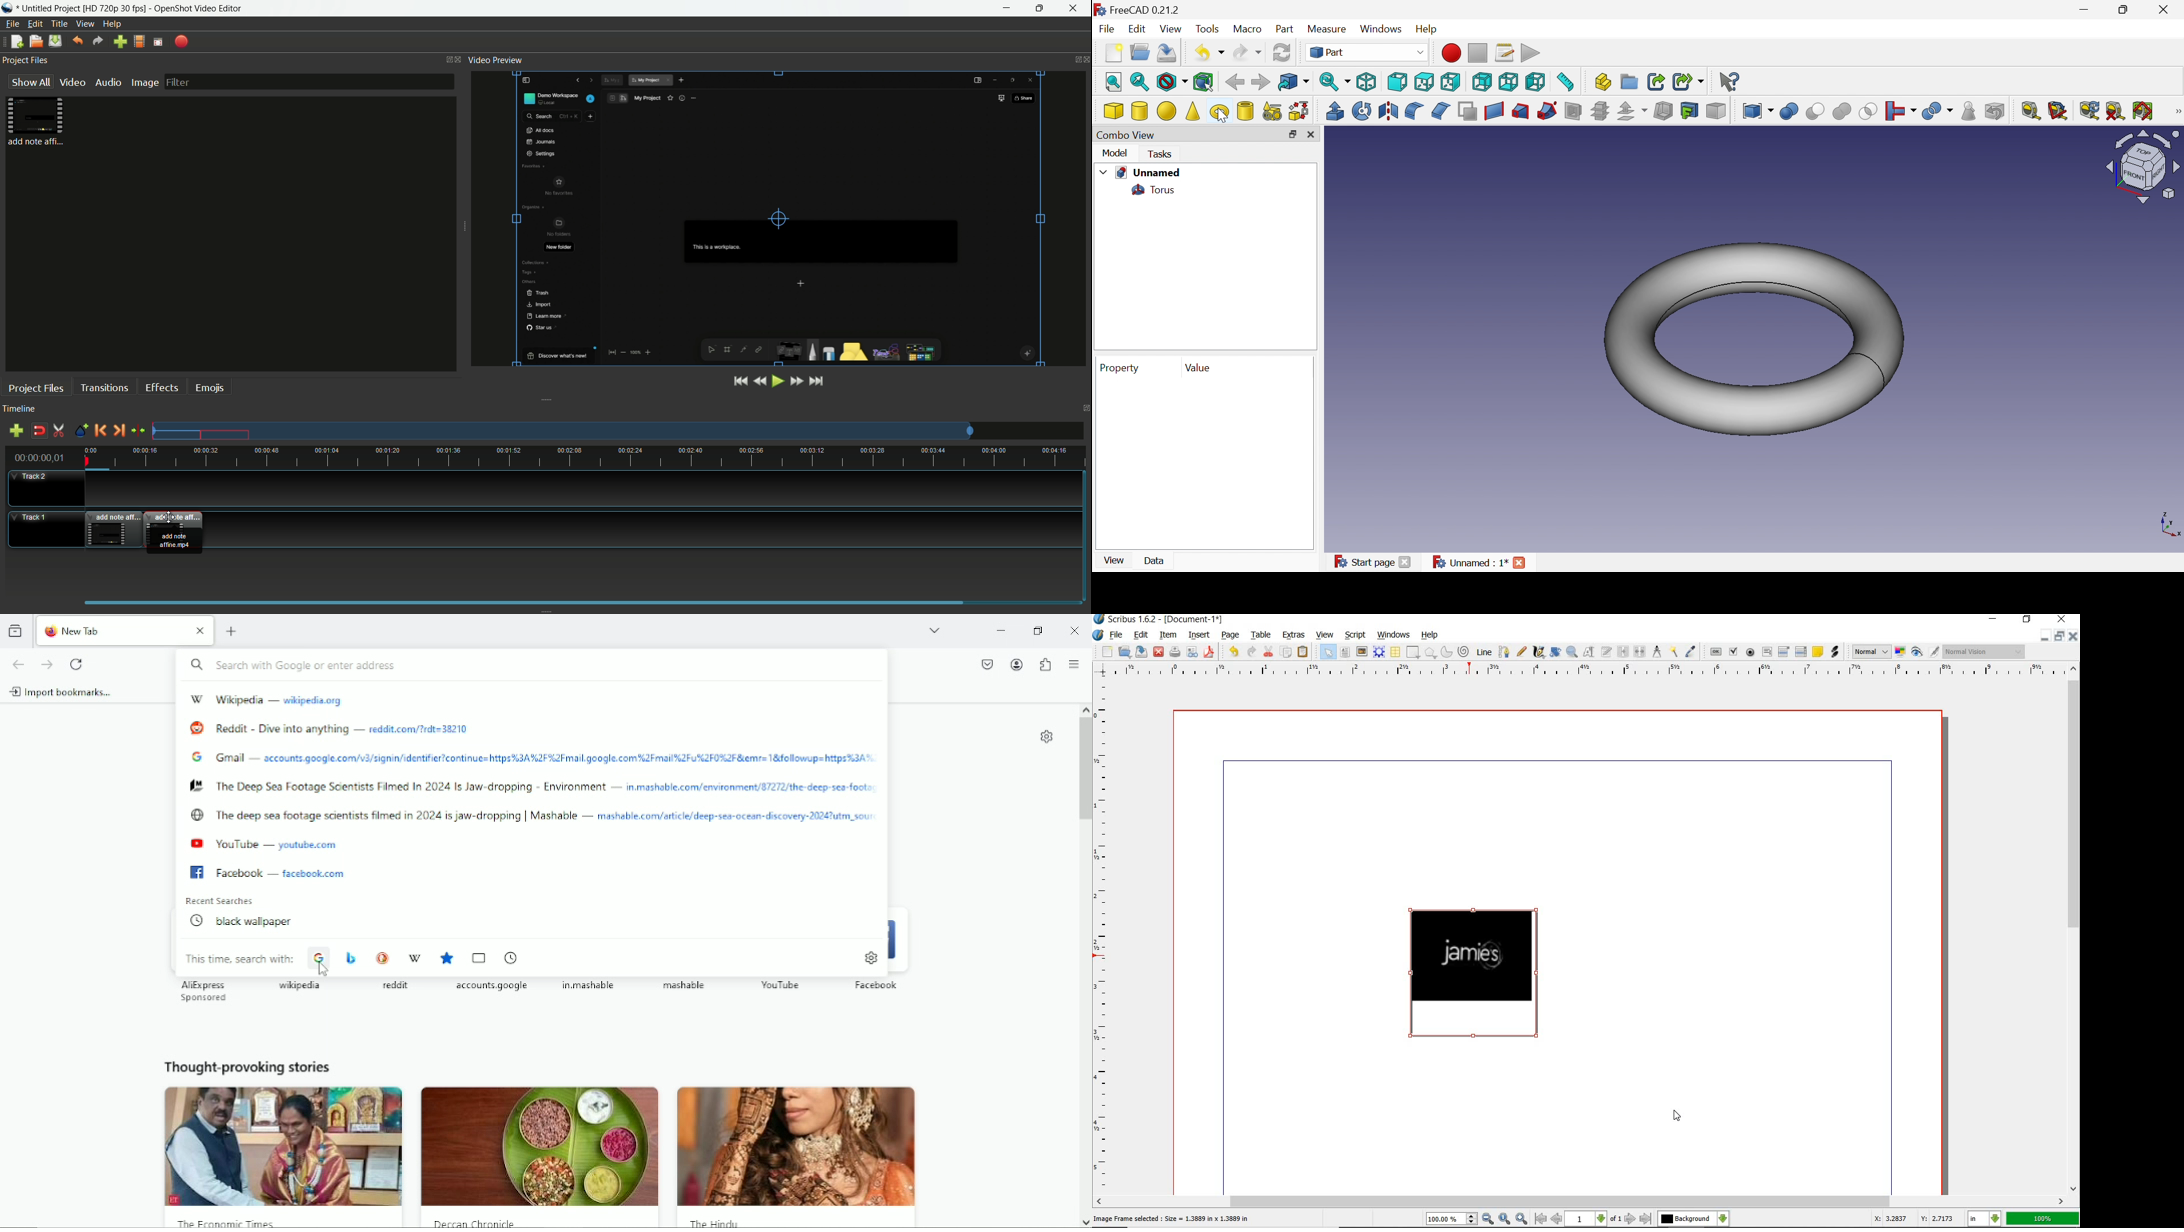  I want to click on table, so click(1260, 634).